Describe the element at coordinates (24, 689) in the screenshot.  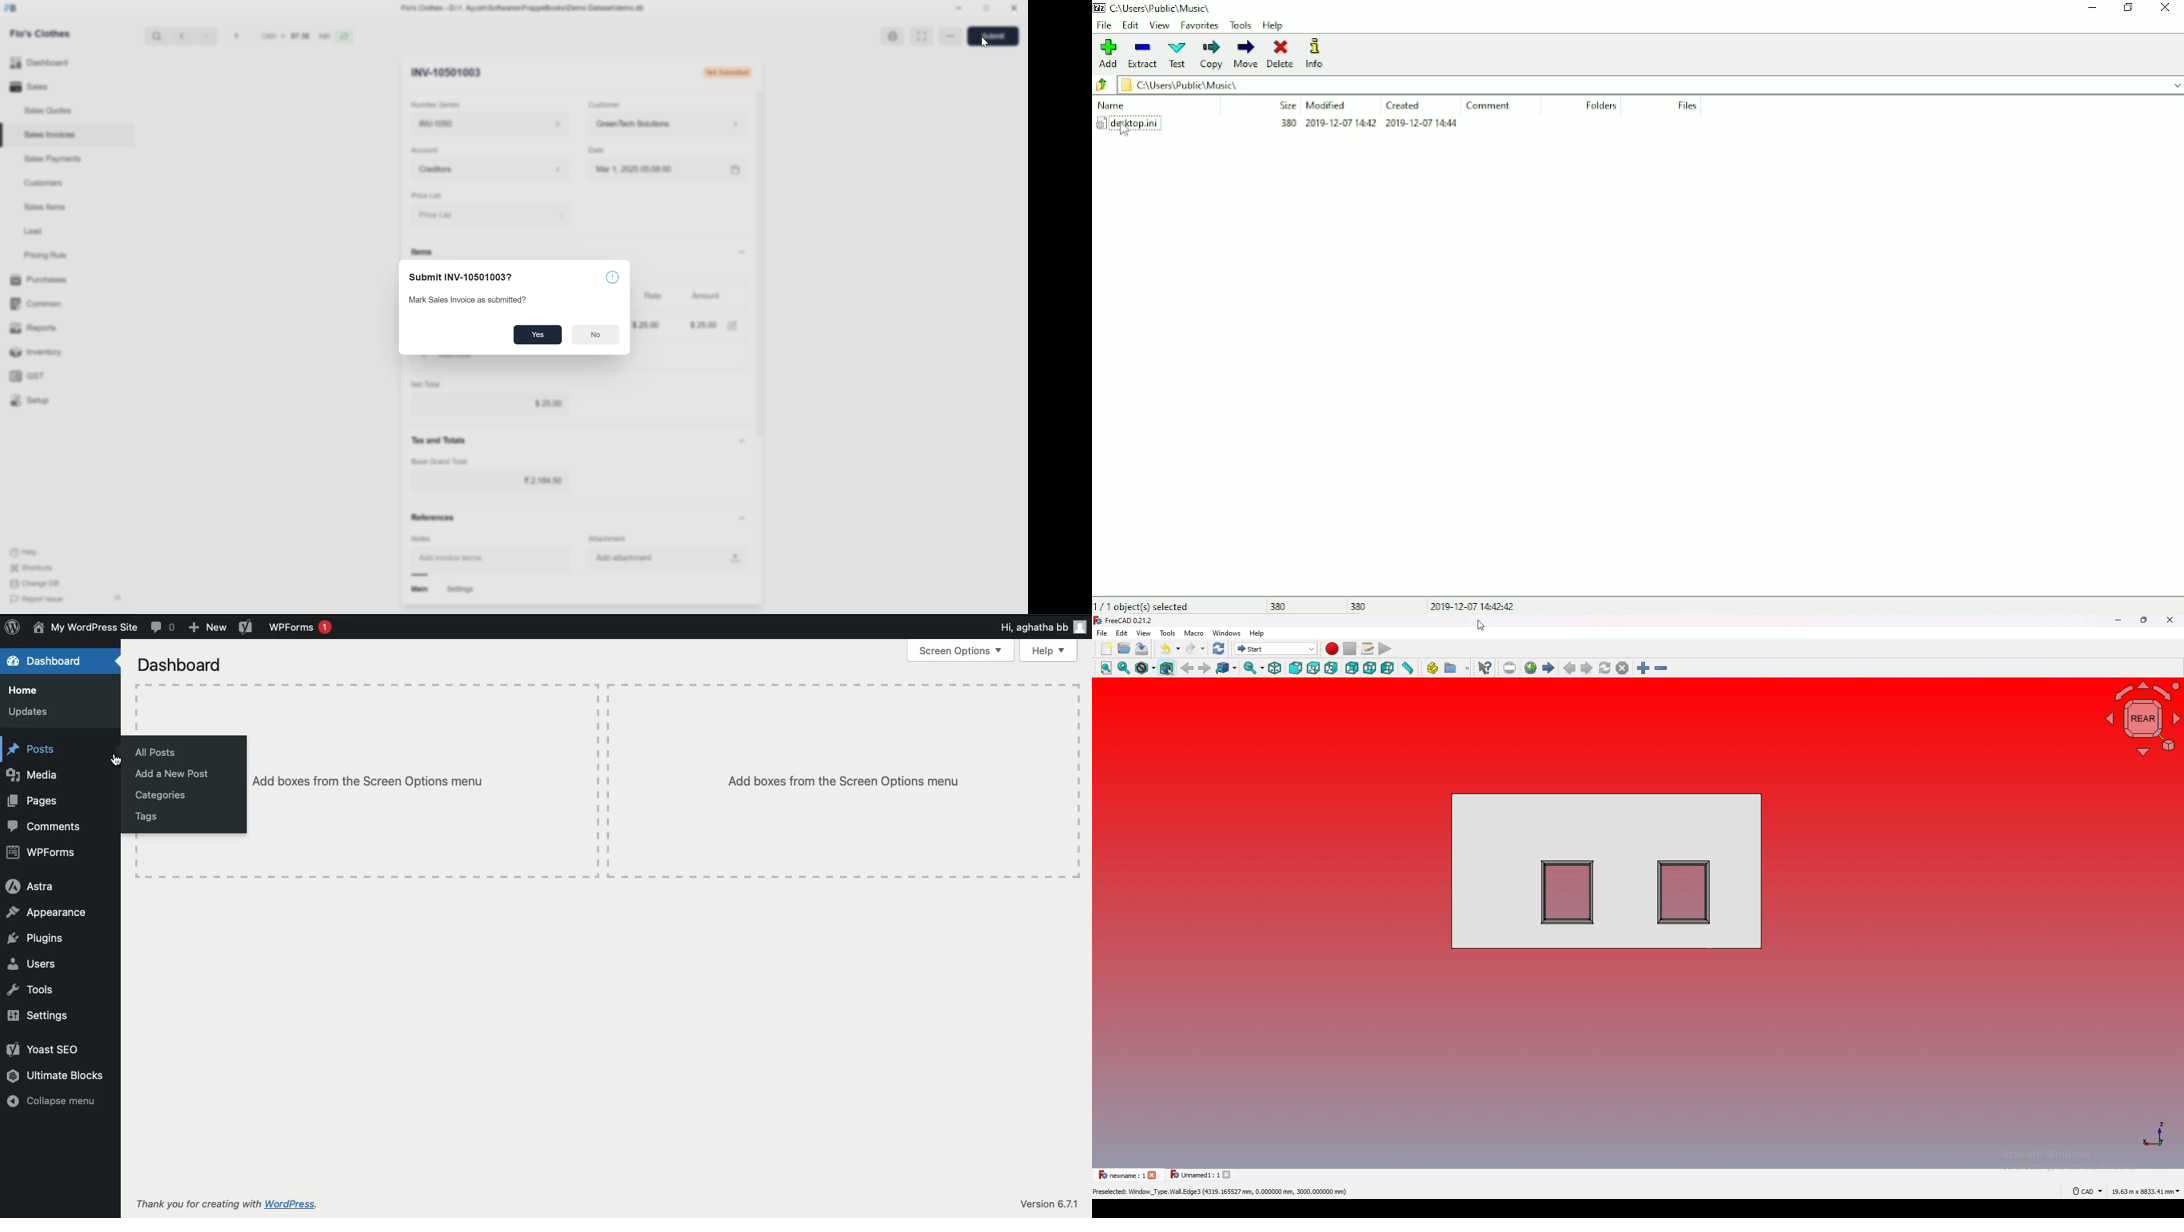
I see `Home` at that location.